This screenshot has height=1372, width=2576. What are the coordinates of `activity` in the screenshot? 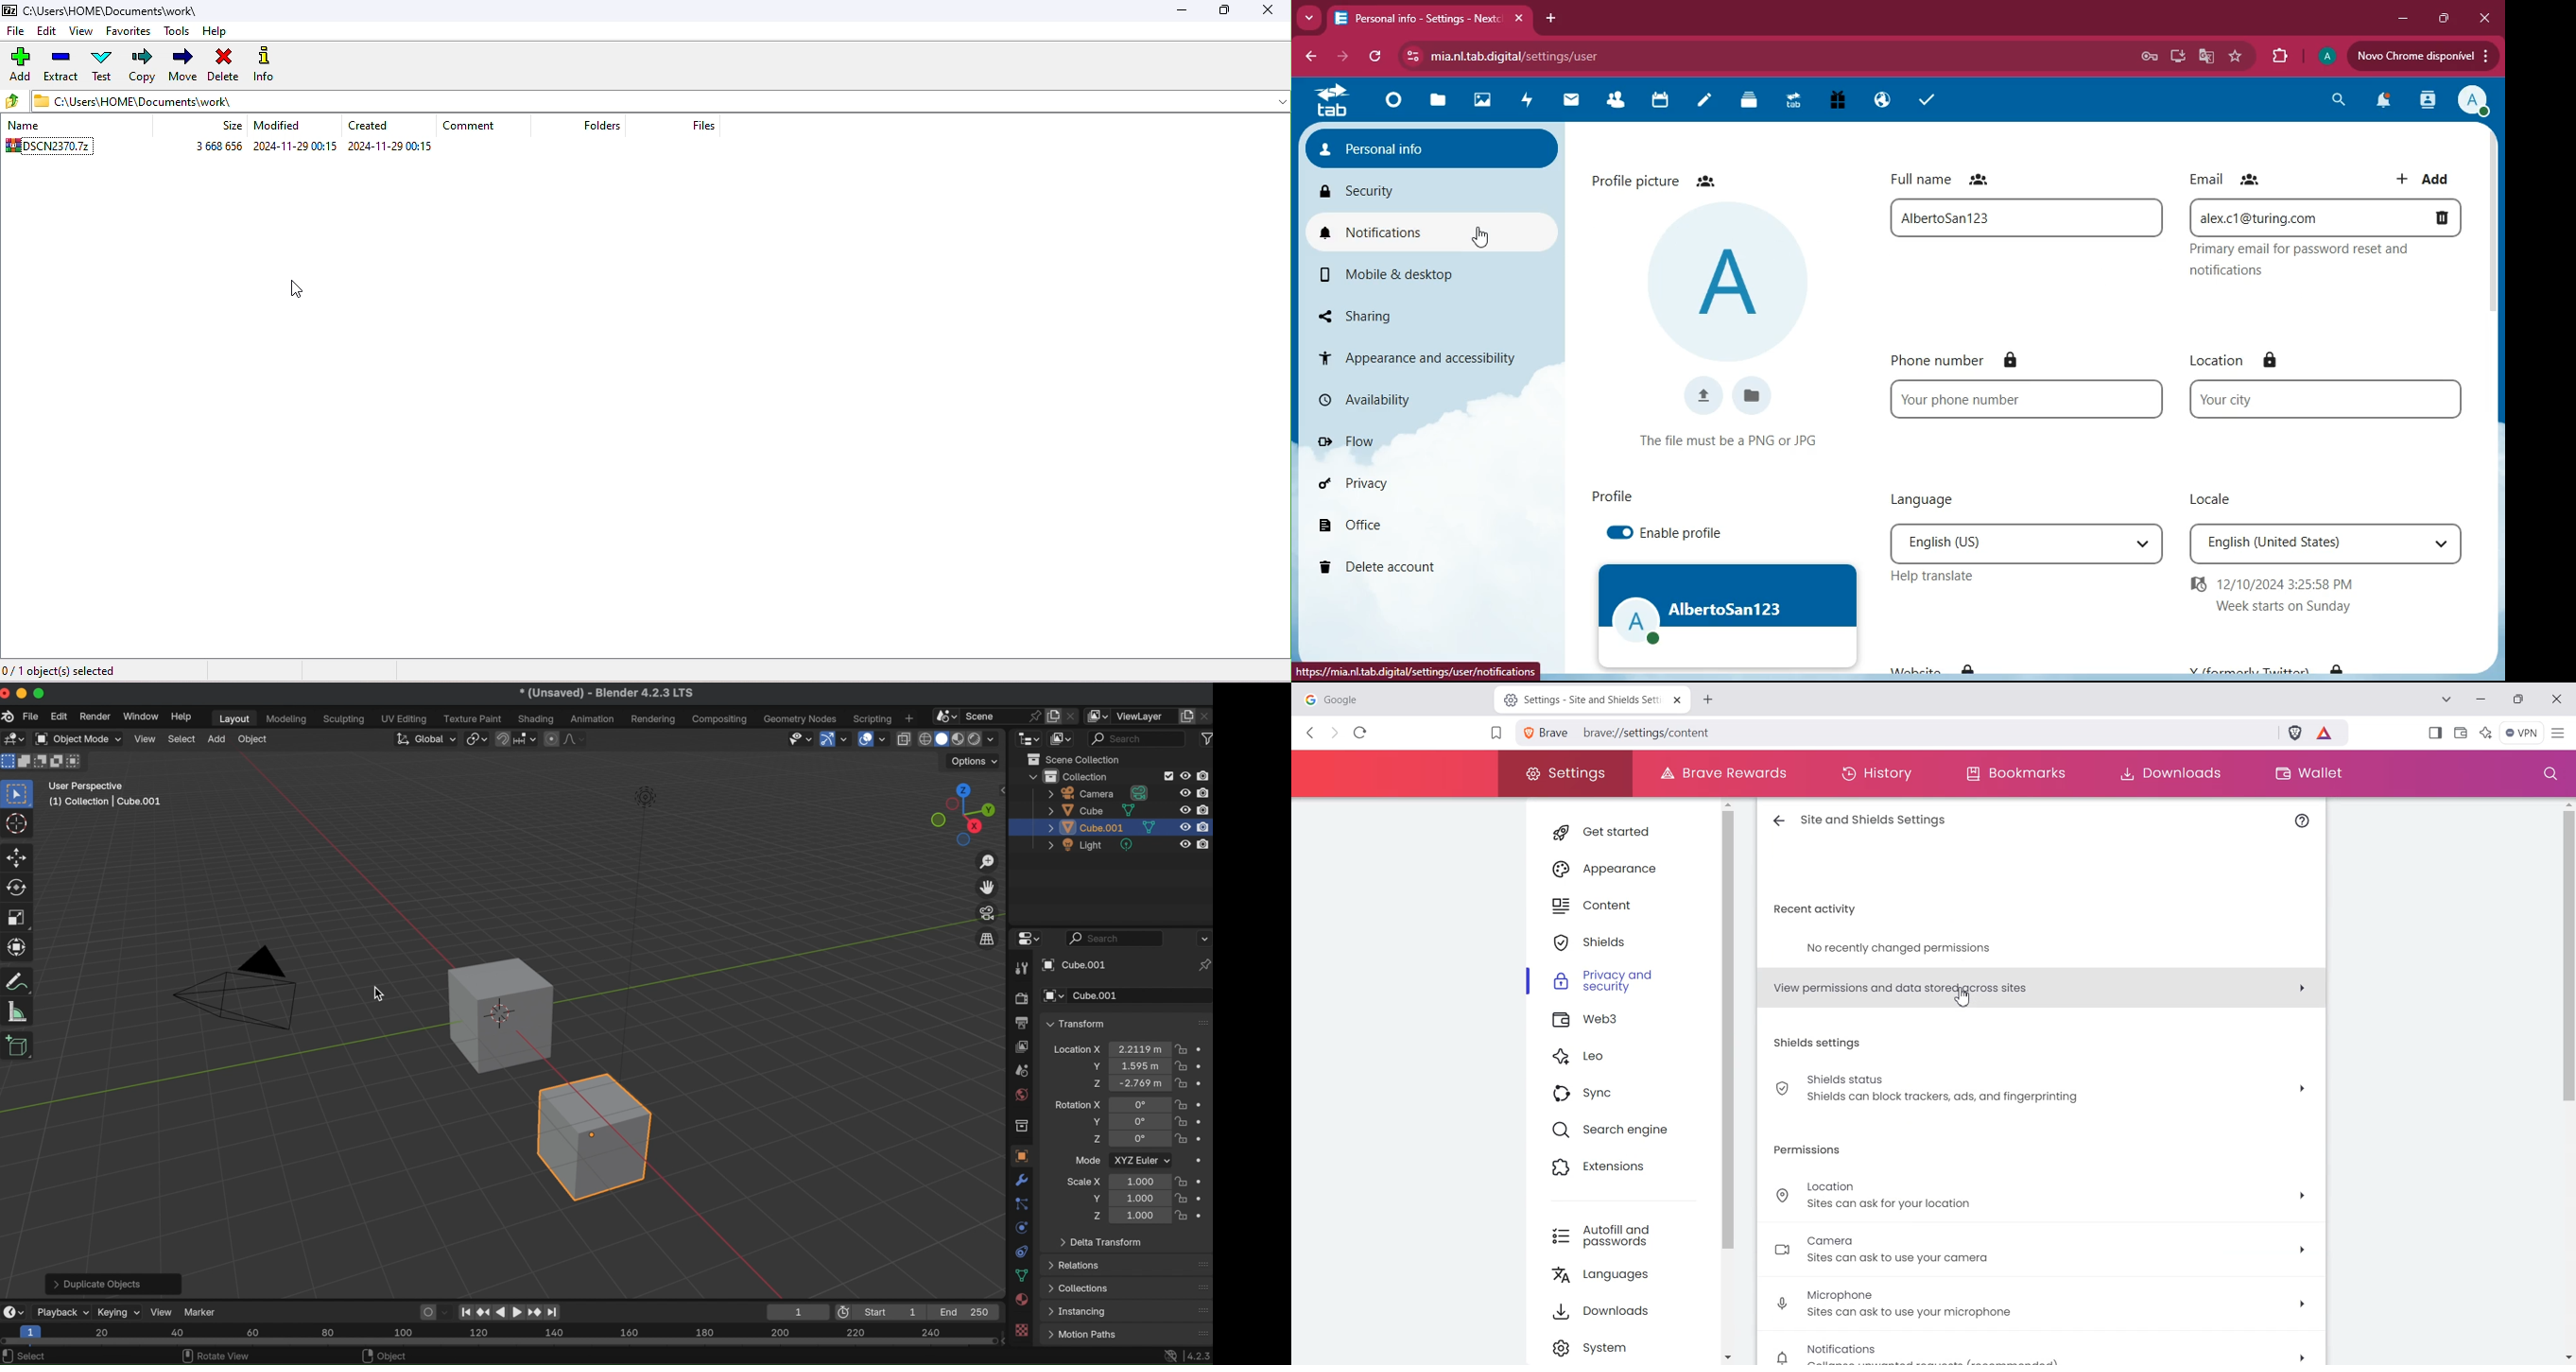 It's located at (2425, 101).